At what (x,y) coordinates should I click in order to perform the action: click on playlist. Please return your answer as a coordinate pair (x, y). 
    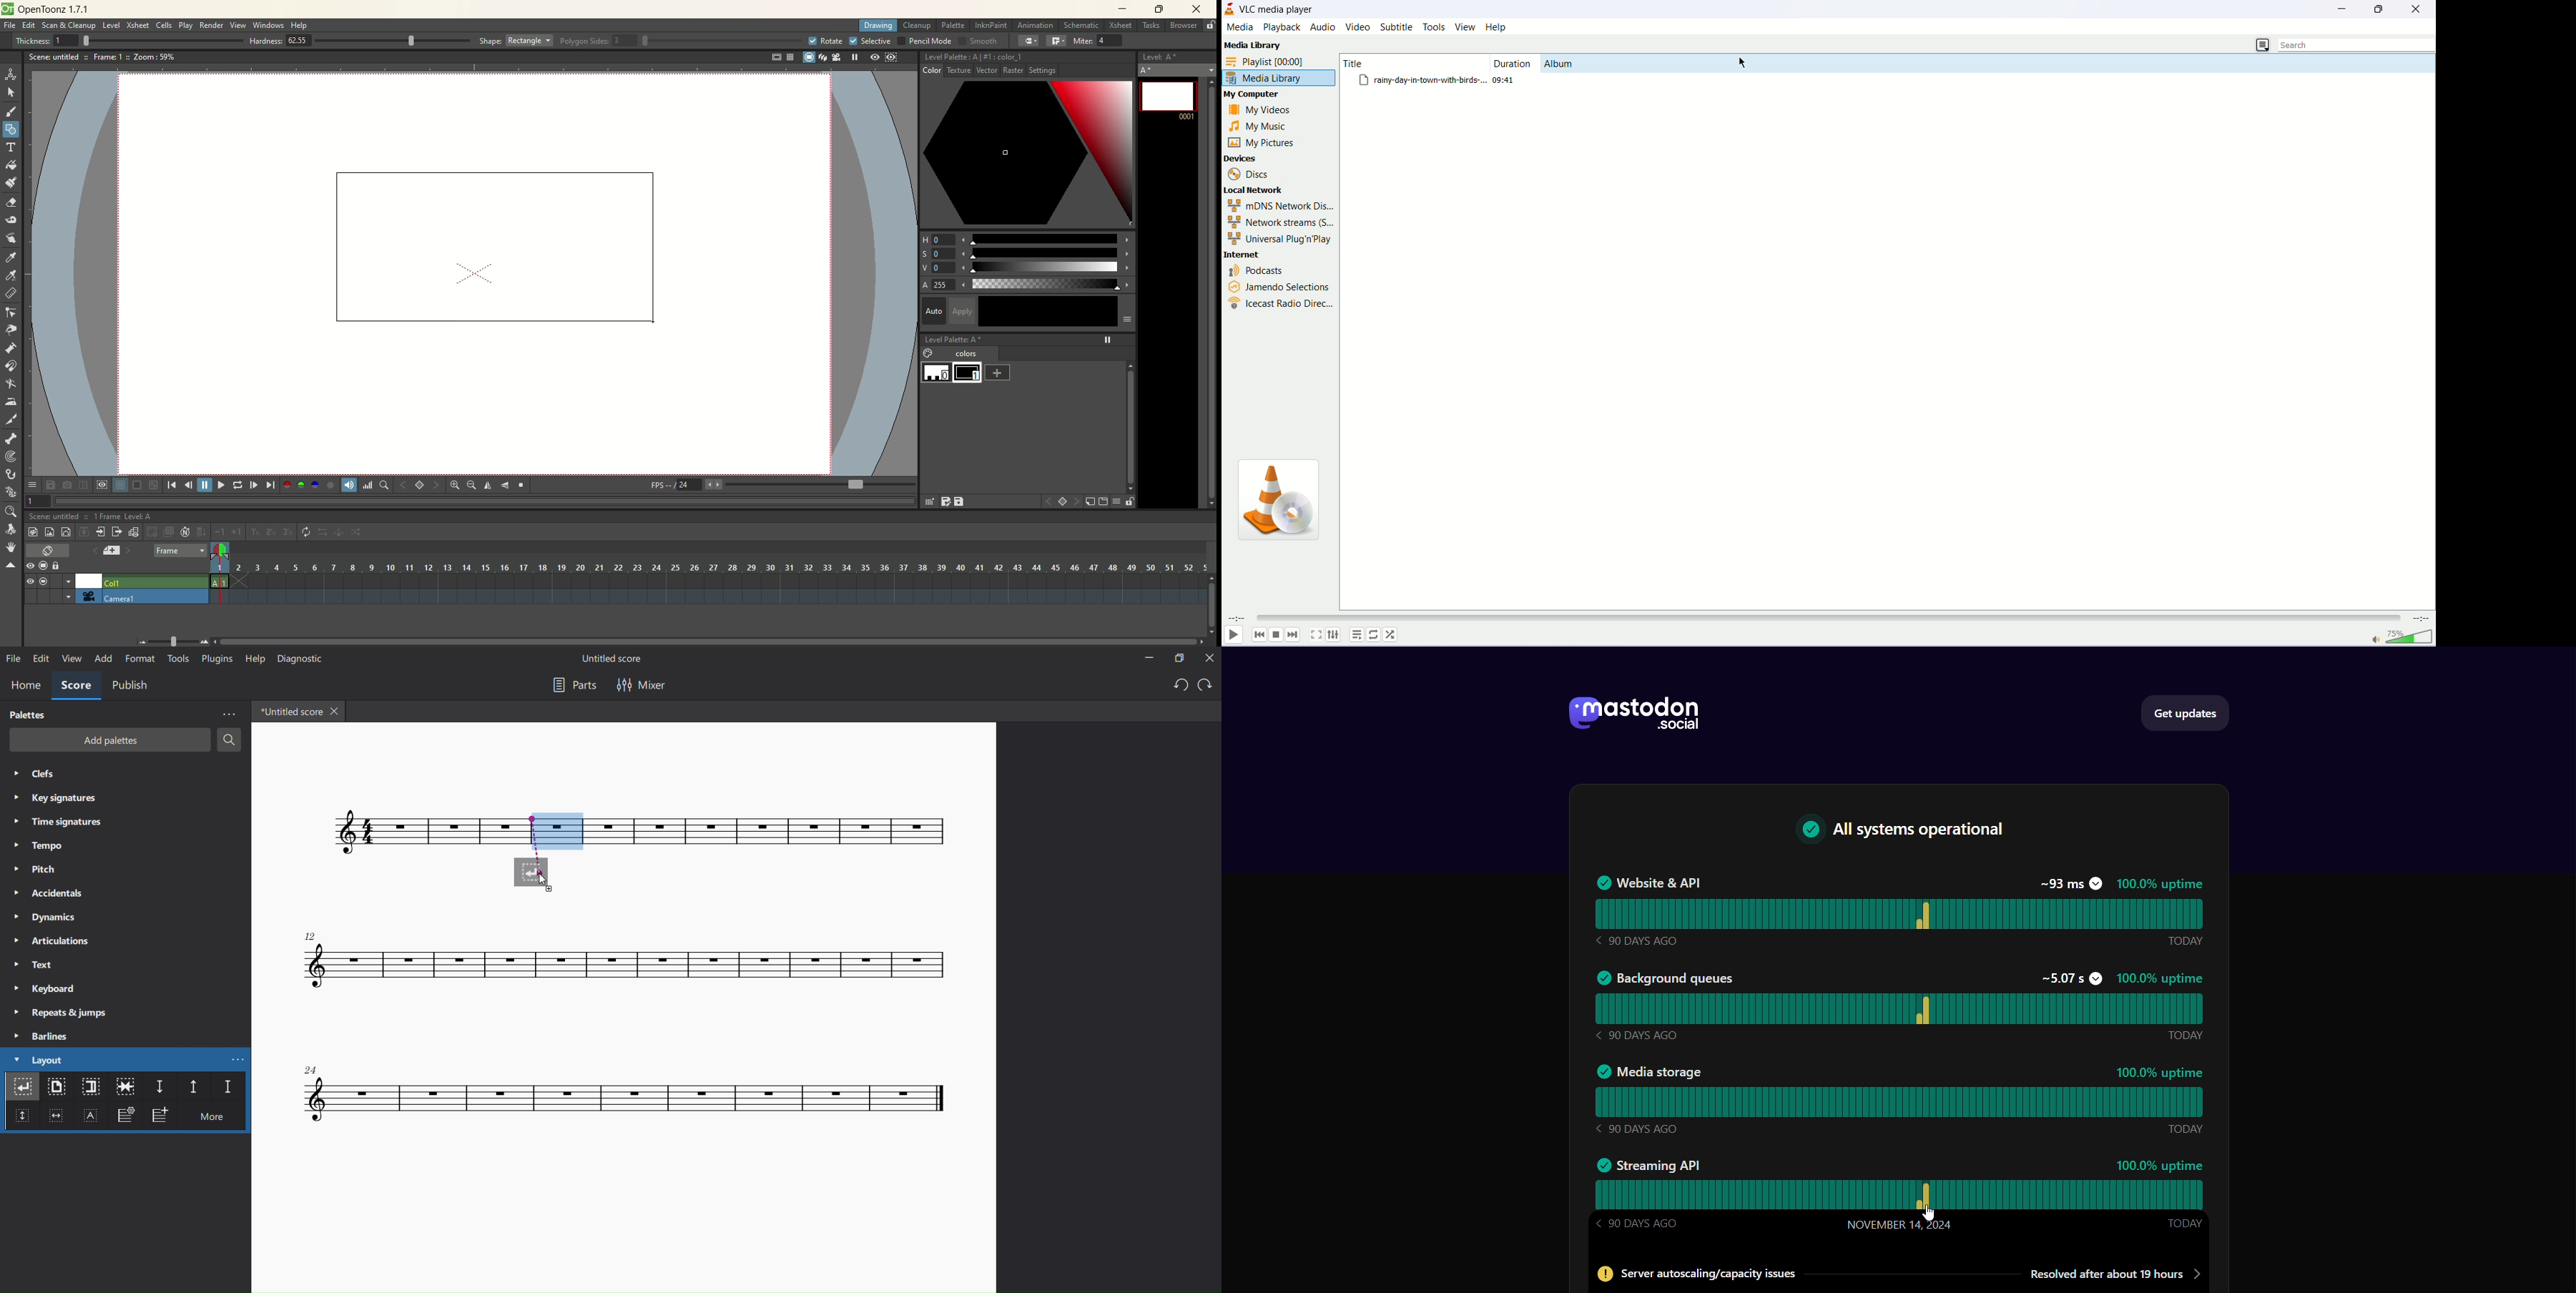
    Looking at the image, I should click on (1356, 635).